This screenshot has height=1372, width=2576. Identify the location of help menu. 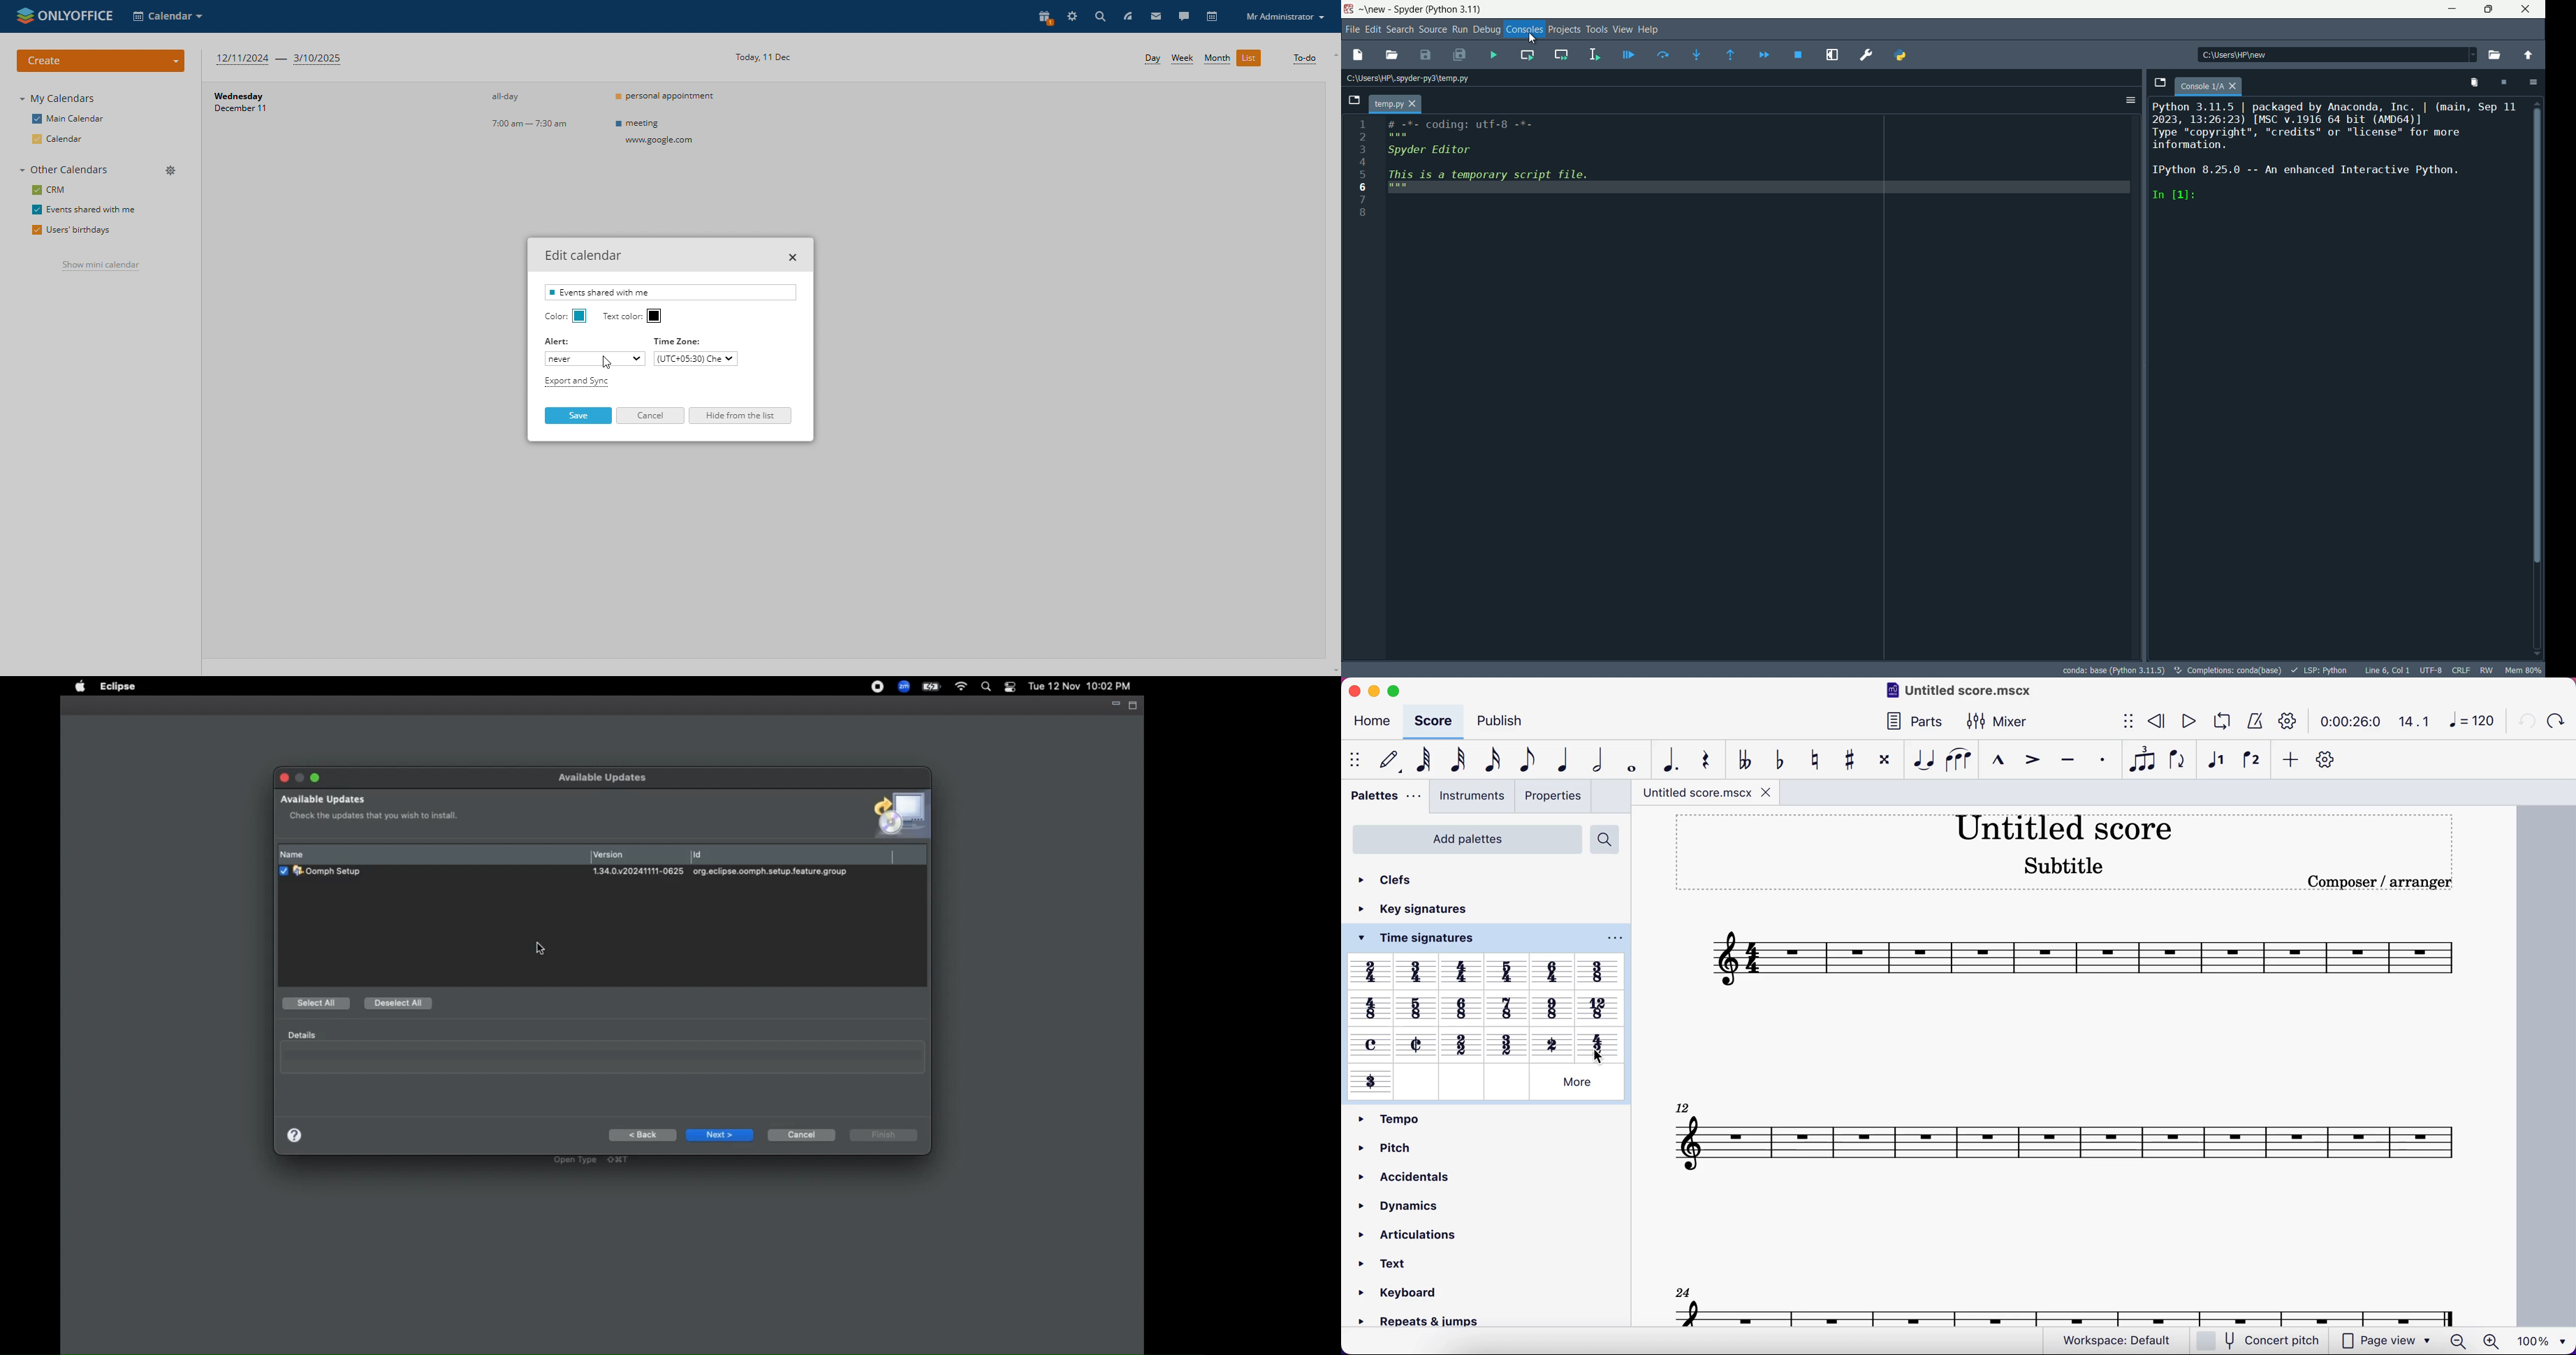
(1650, 29).